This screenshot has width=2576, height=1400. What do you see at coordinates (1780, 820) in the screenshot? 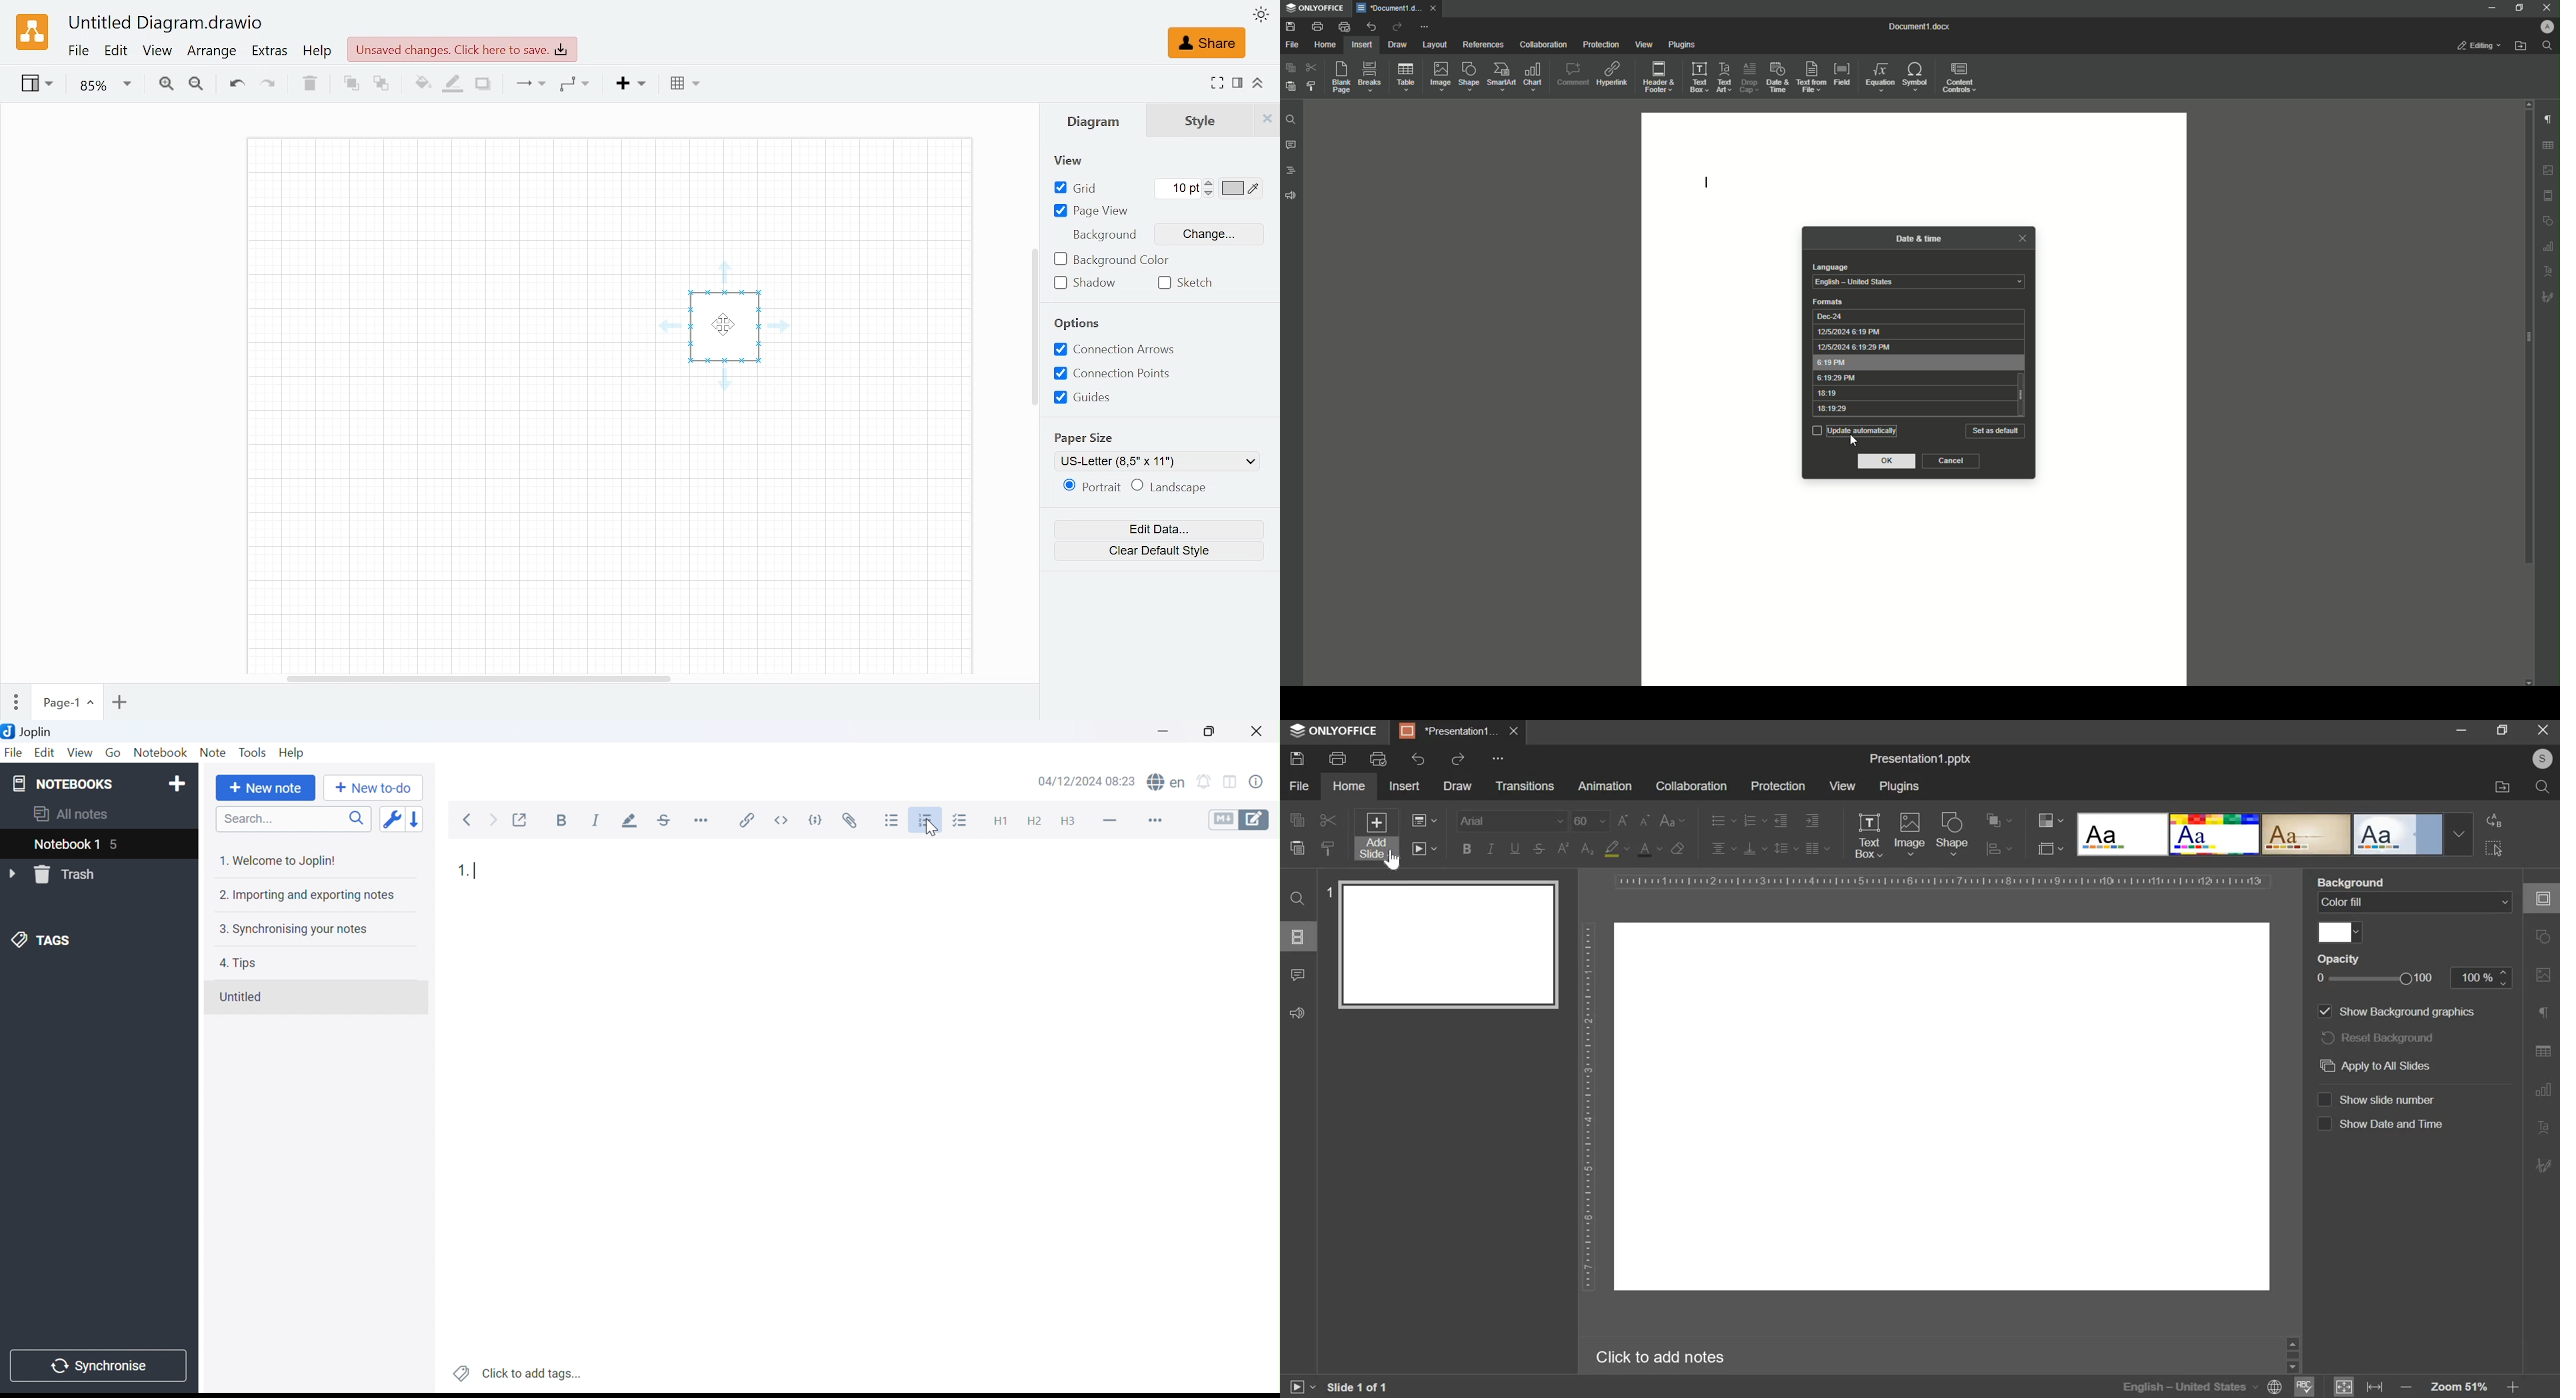
I see `decrease indent` at bounding box center [1780, 820].